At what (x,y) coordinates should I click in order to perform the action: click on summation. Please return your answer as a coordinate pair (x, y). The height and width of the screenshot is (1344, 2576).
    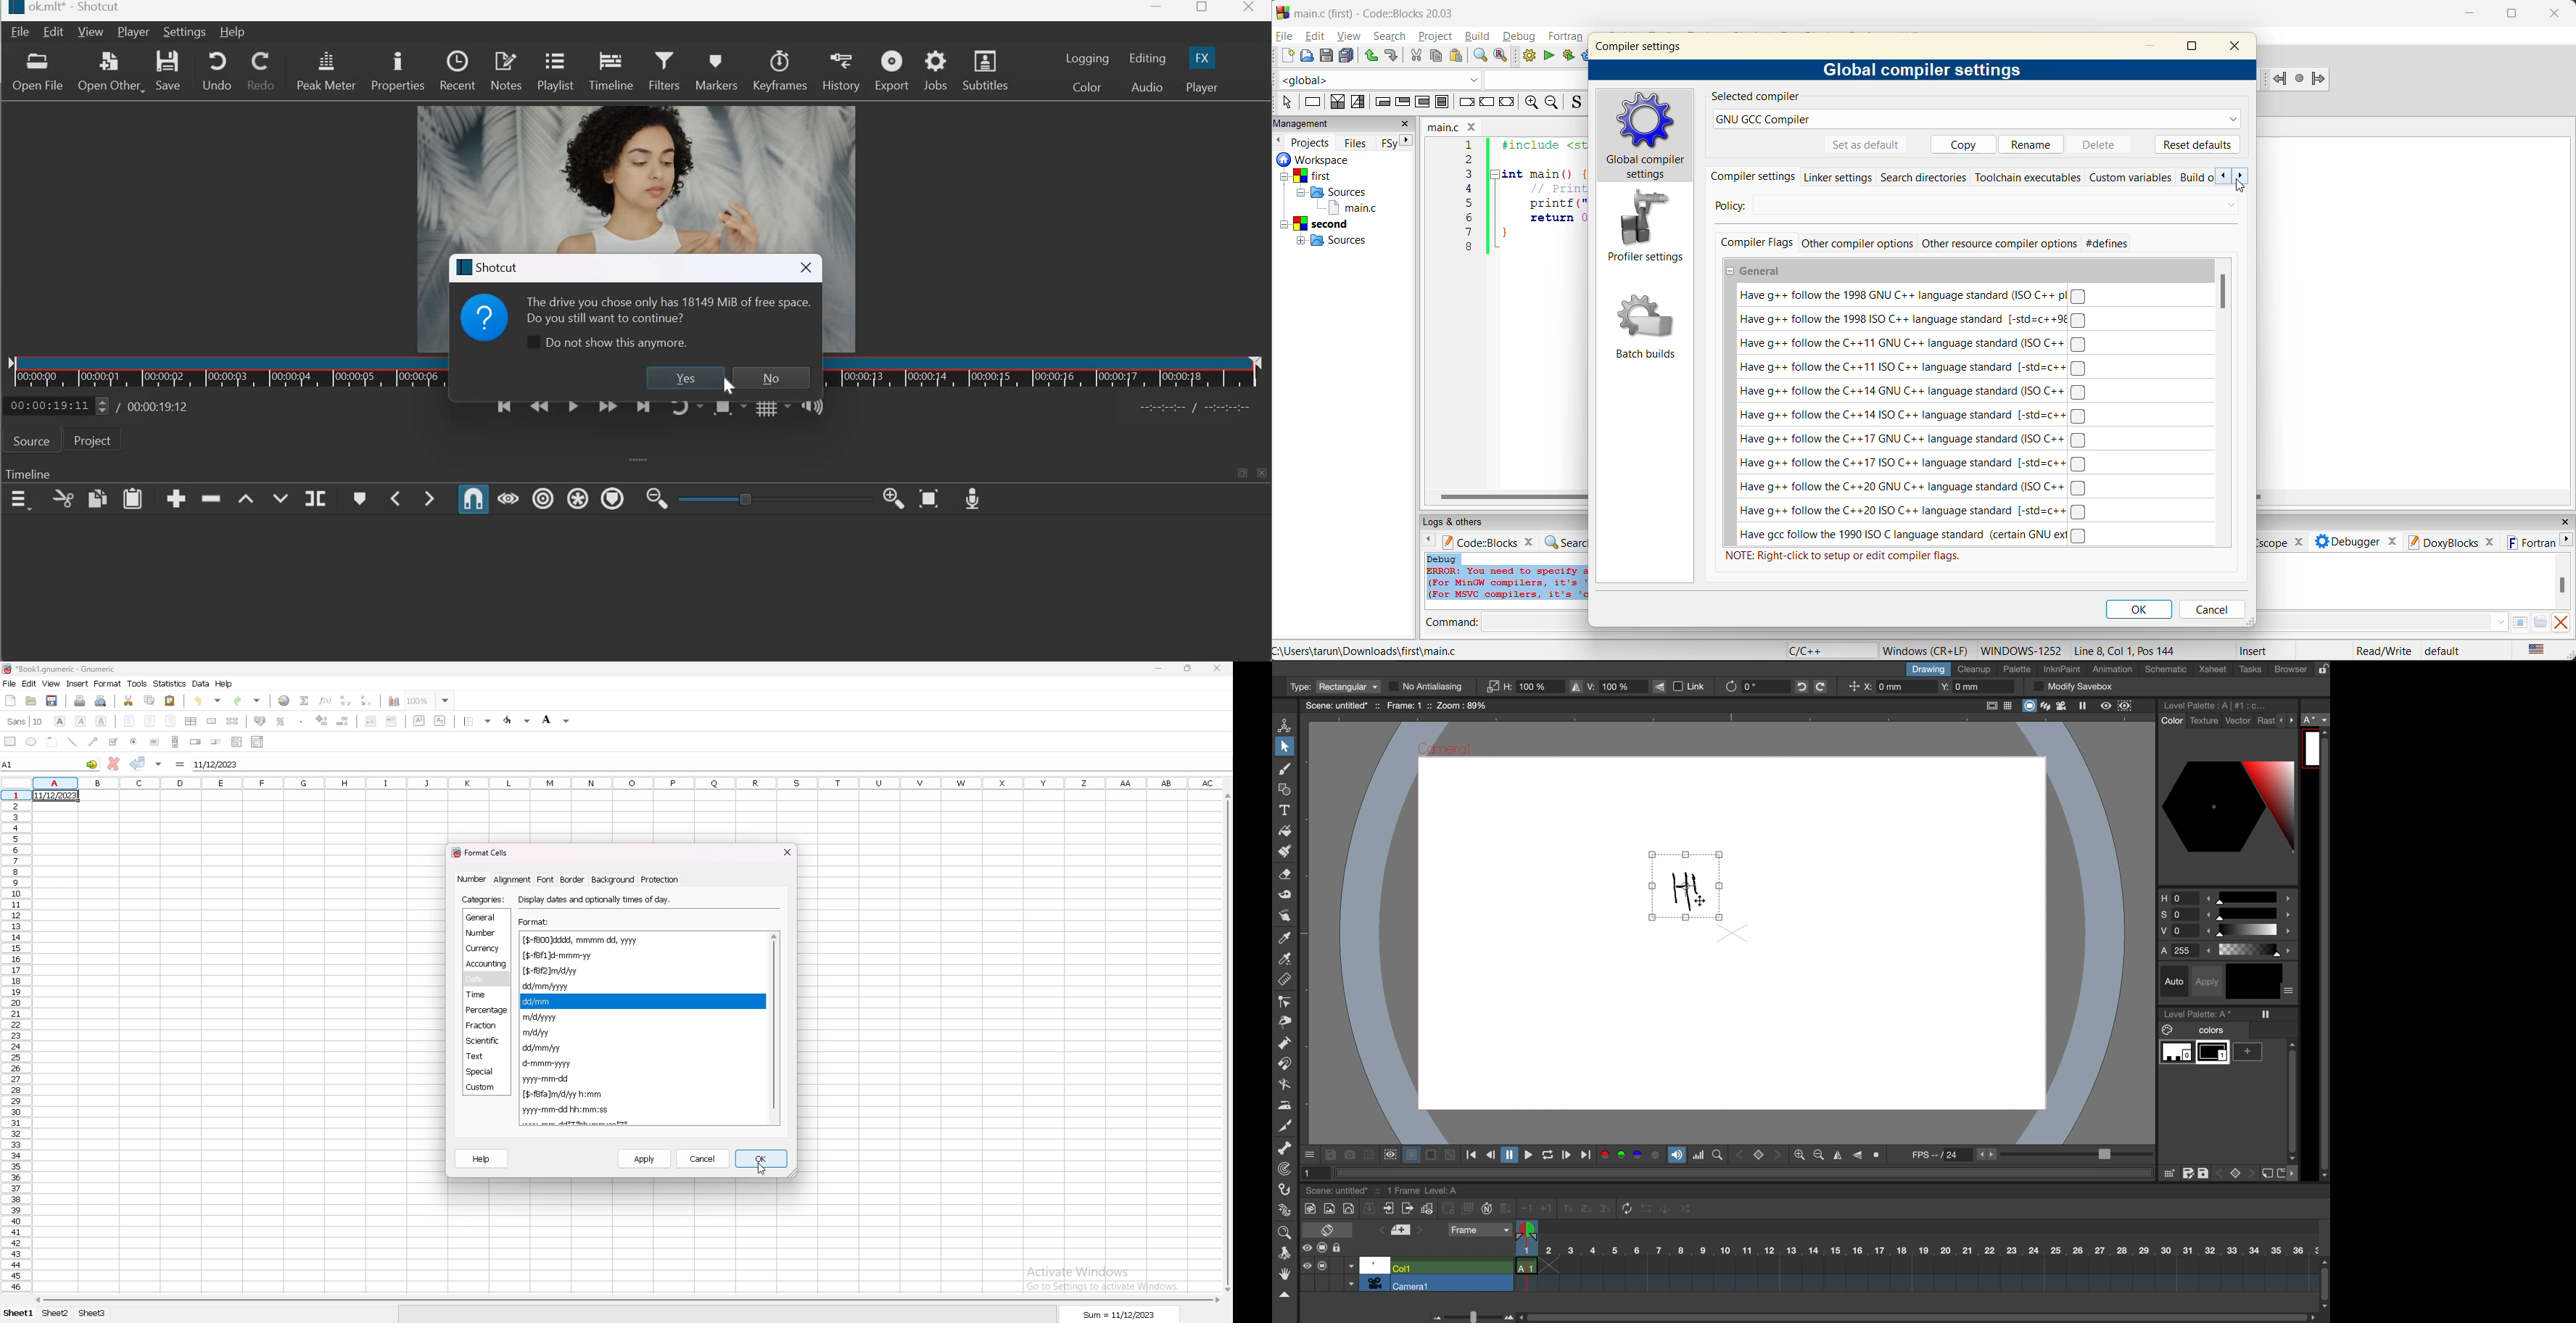
    Looking at the image, I should click on (305, 700).